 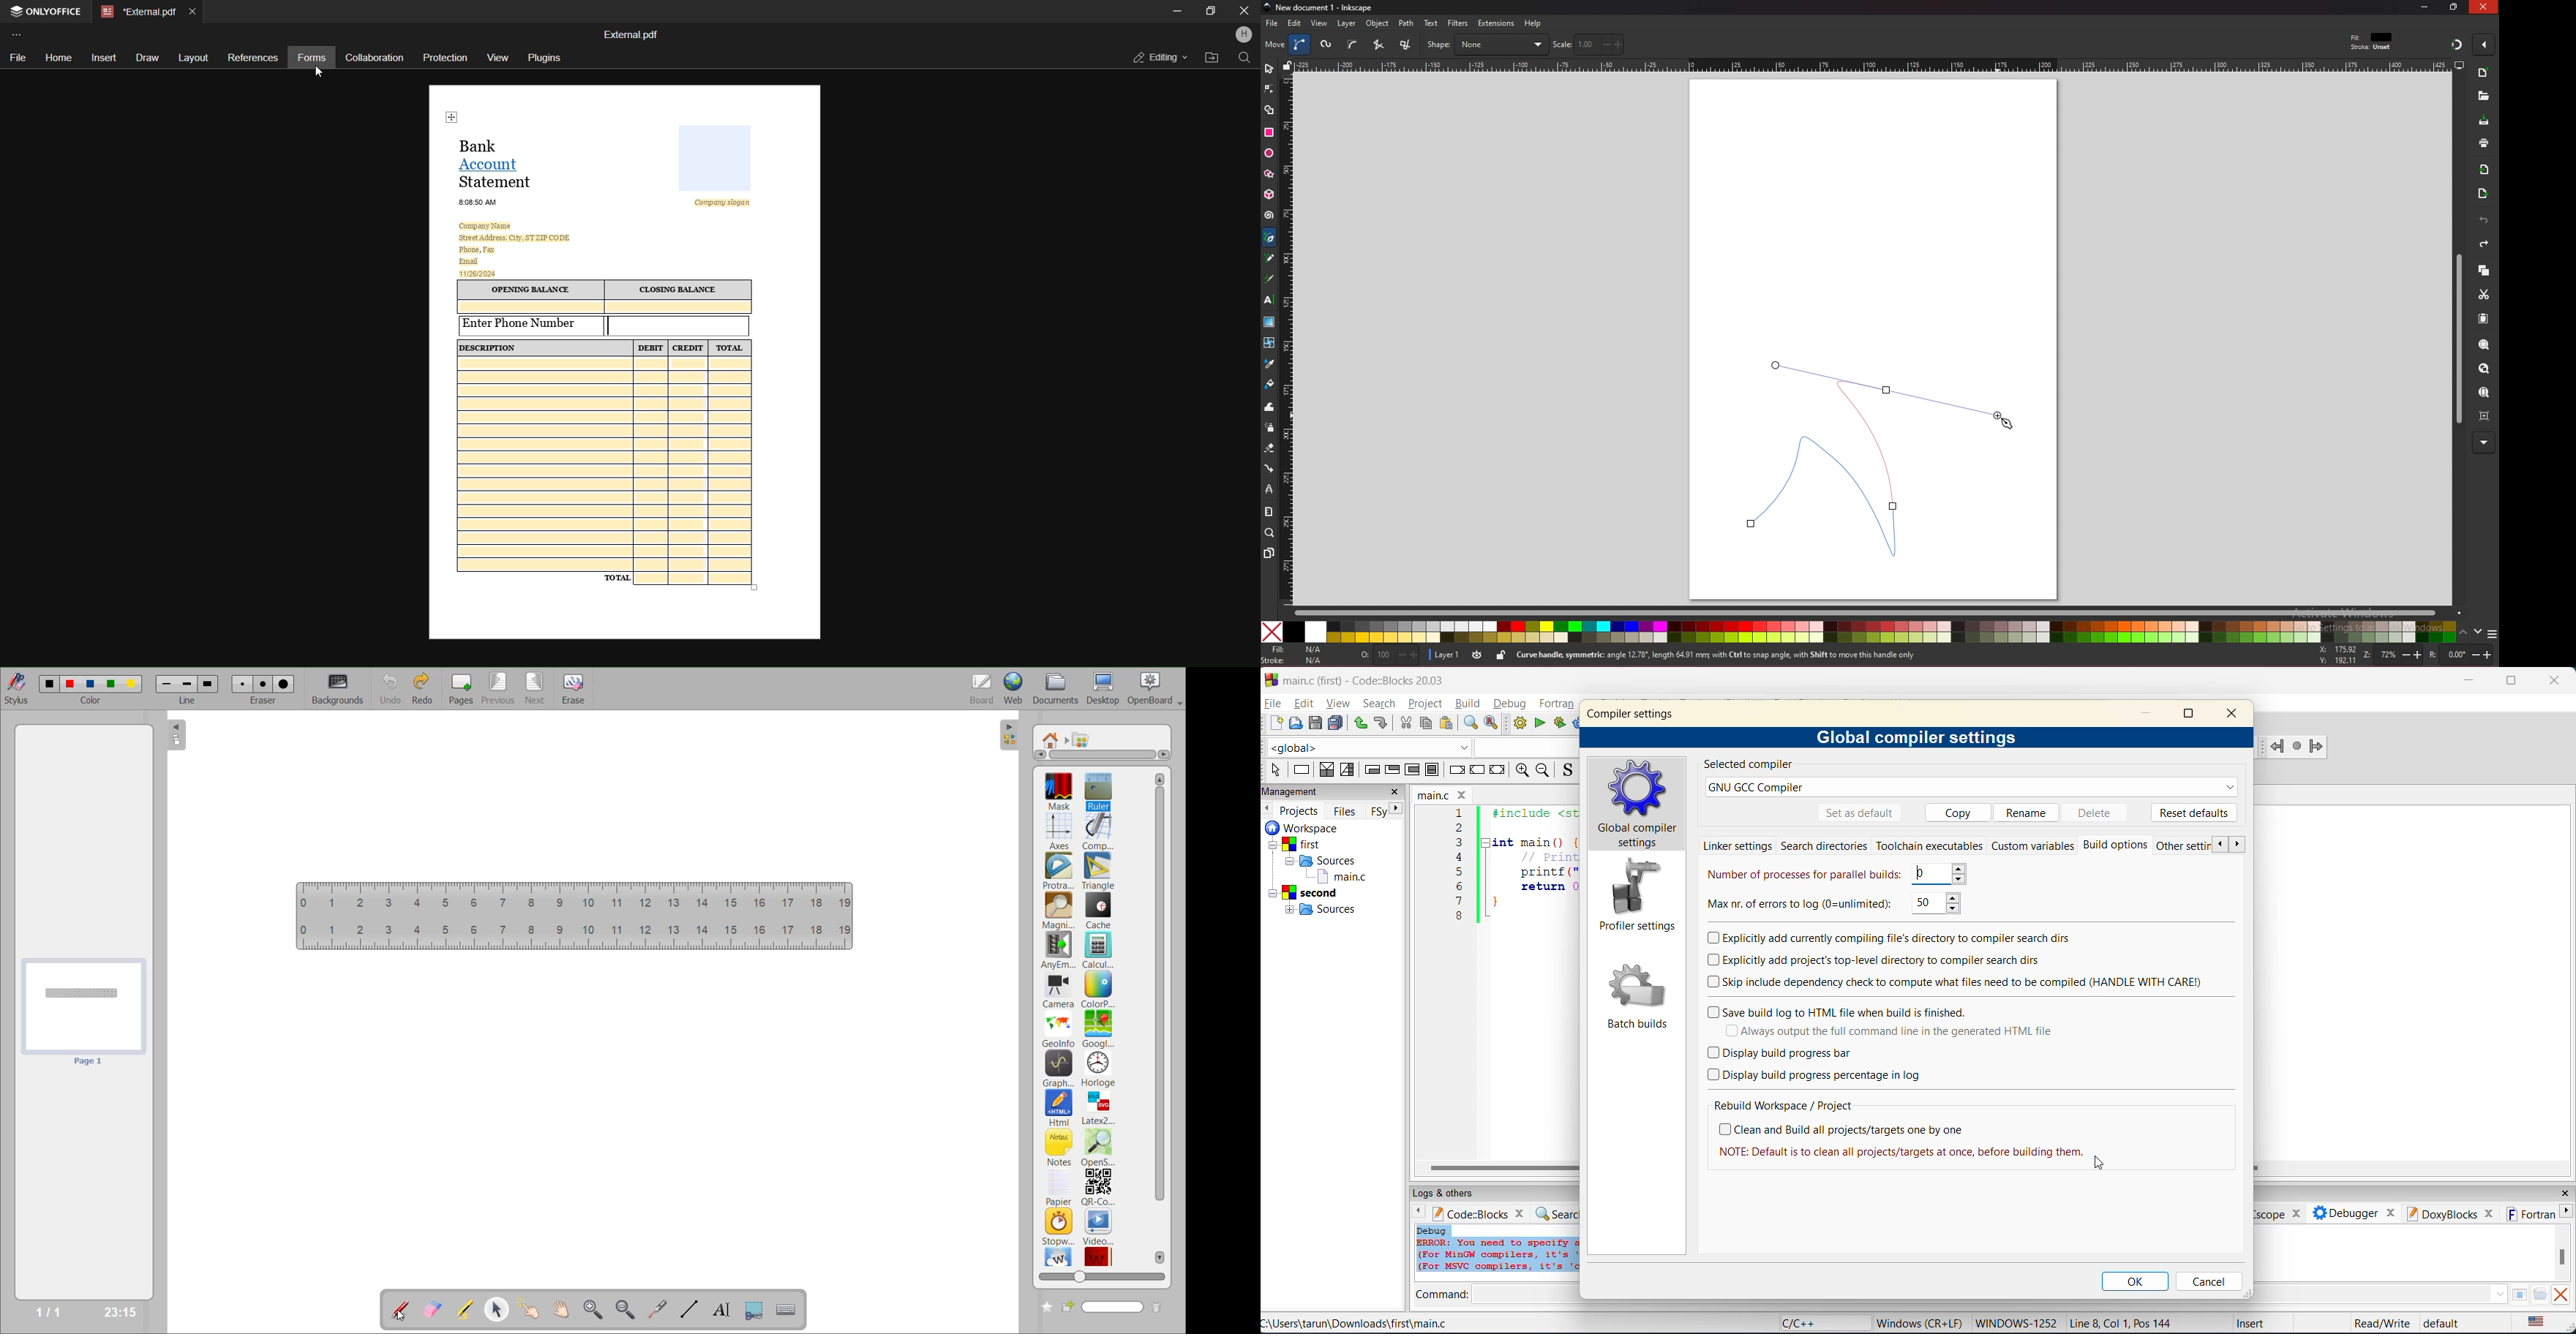 What do you see at coordinates (104, 56) in the screenshot?
I see `insert` at bounding box center [104, 56].